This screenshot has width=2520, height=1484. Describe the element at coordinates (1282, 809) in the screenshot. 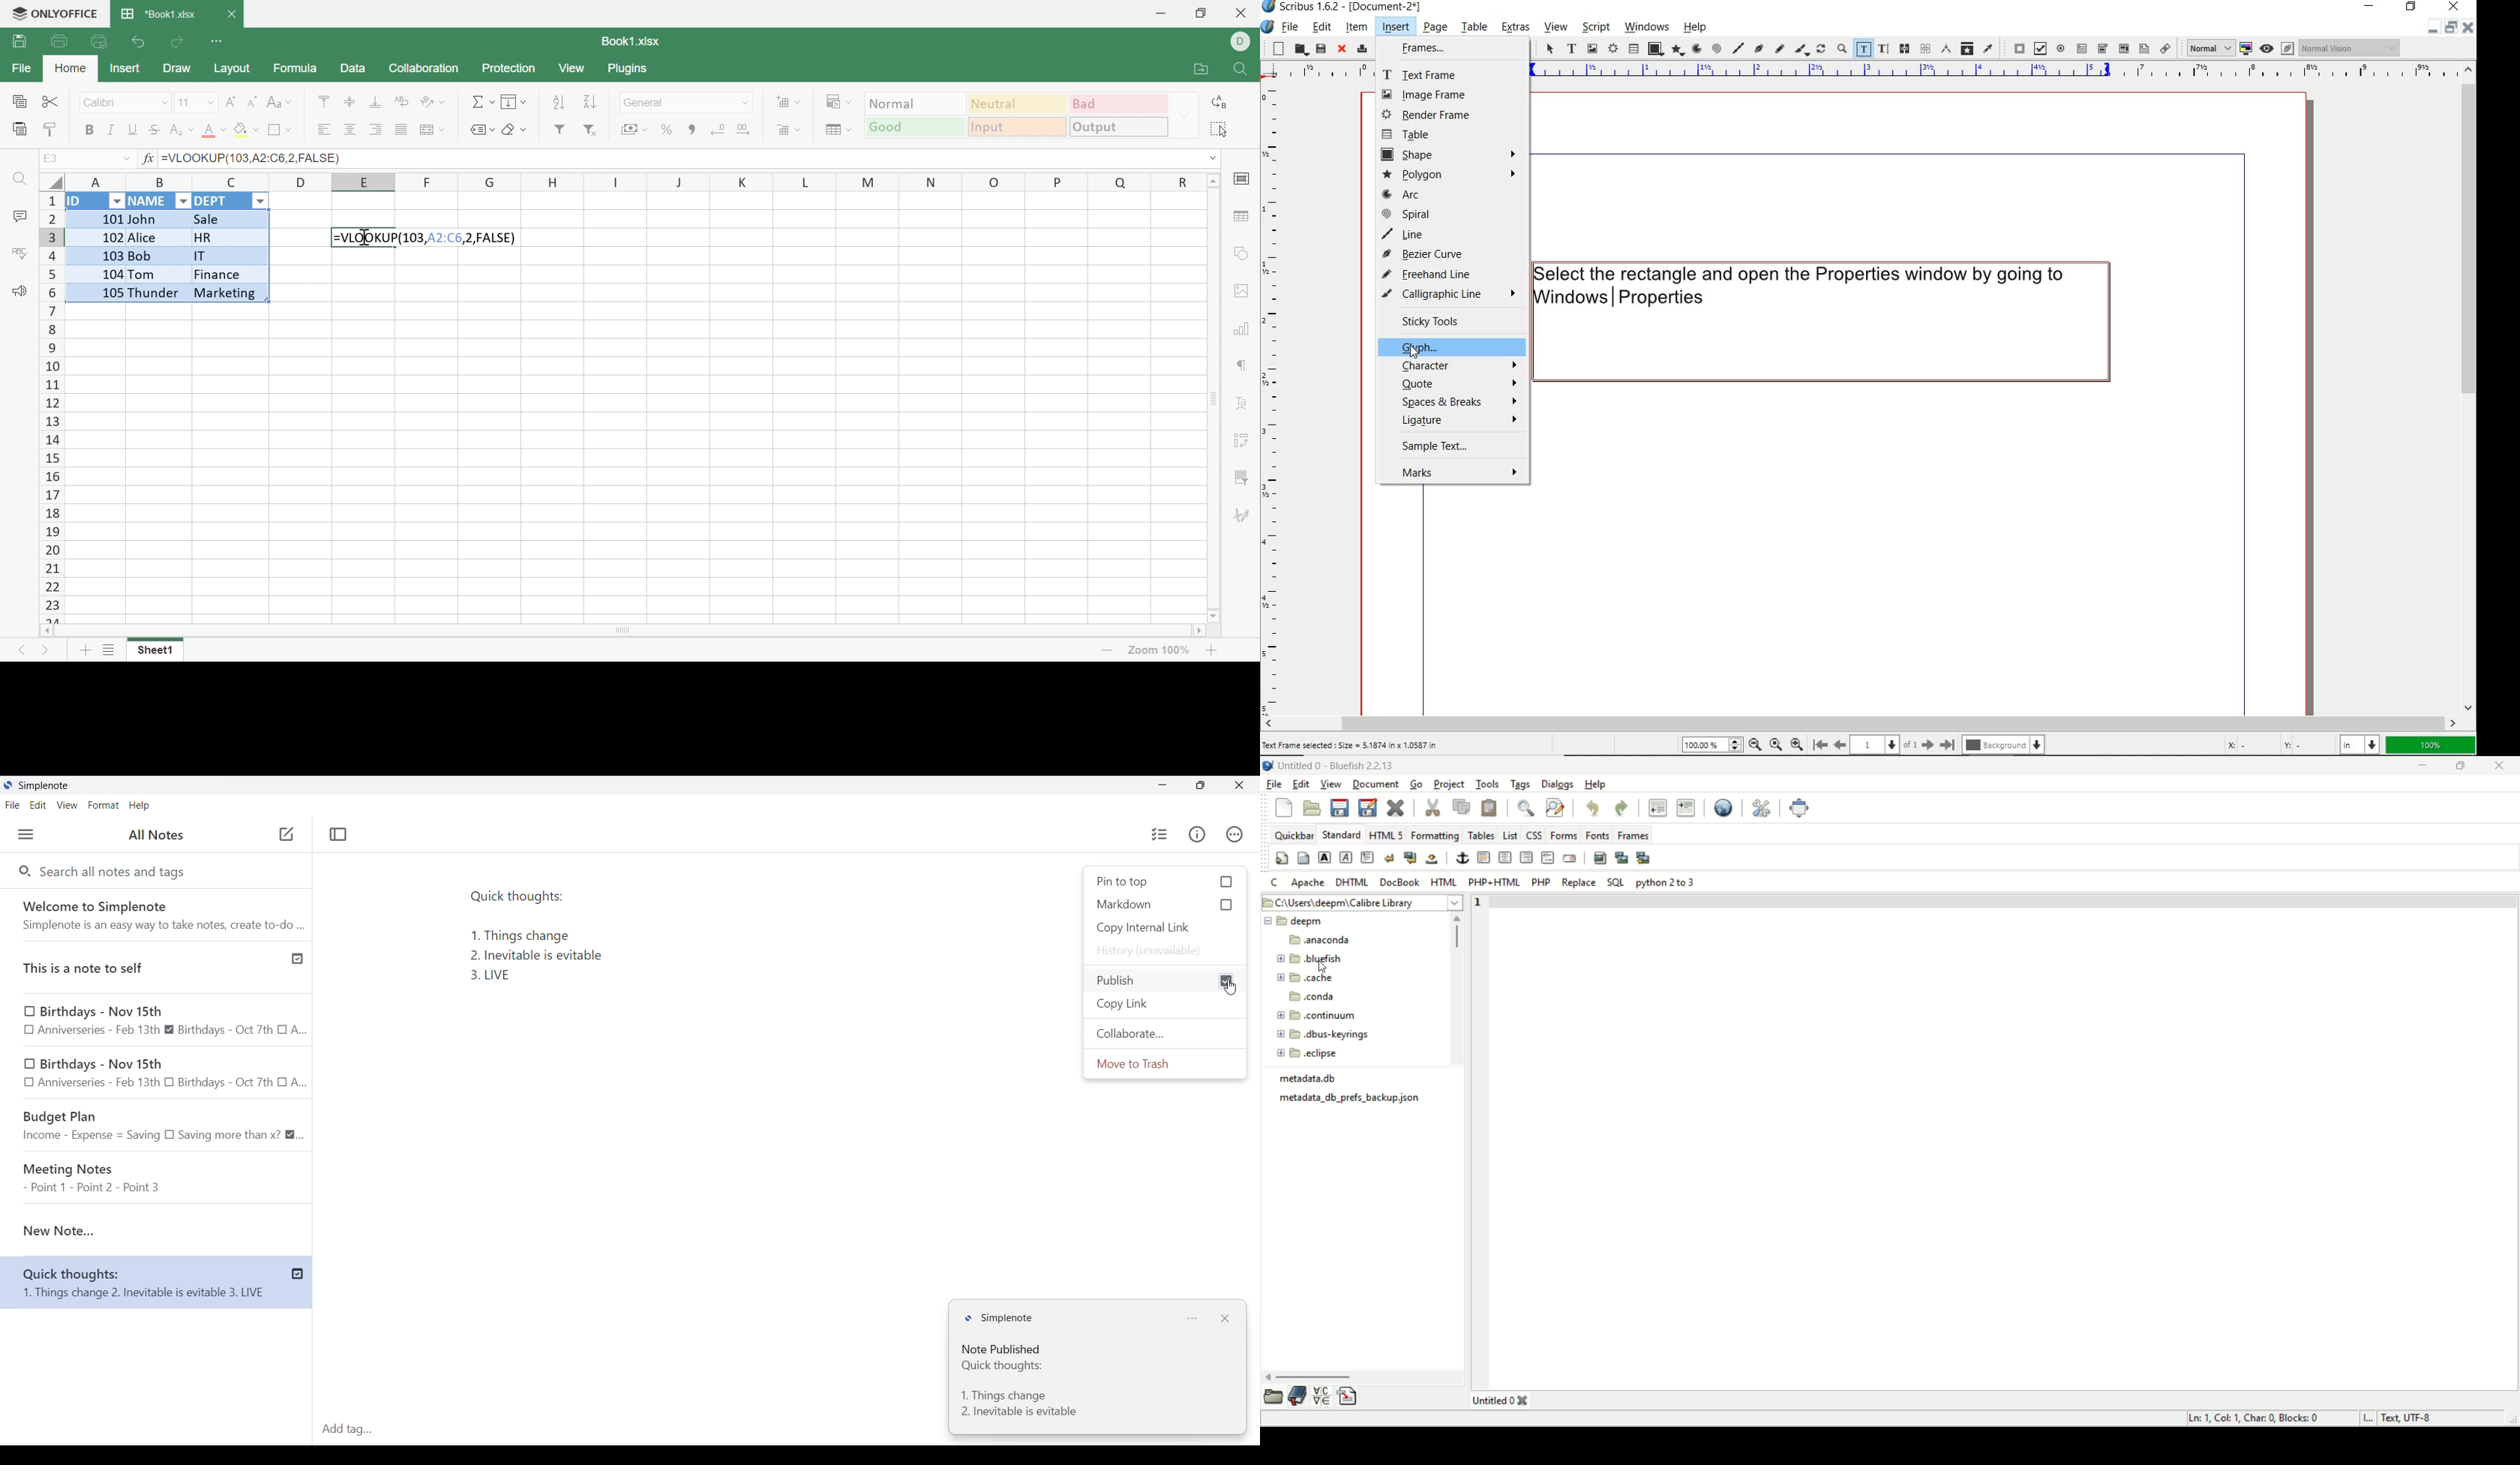

I see `close` at that location.